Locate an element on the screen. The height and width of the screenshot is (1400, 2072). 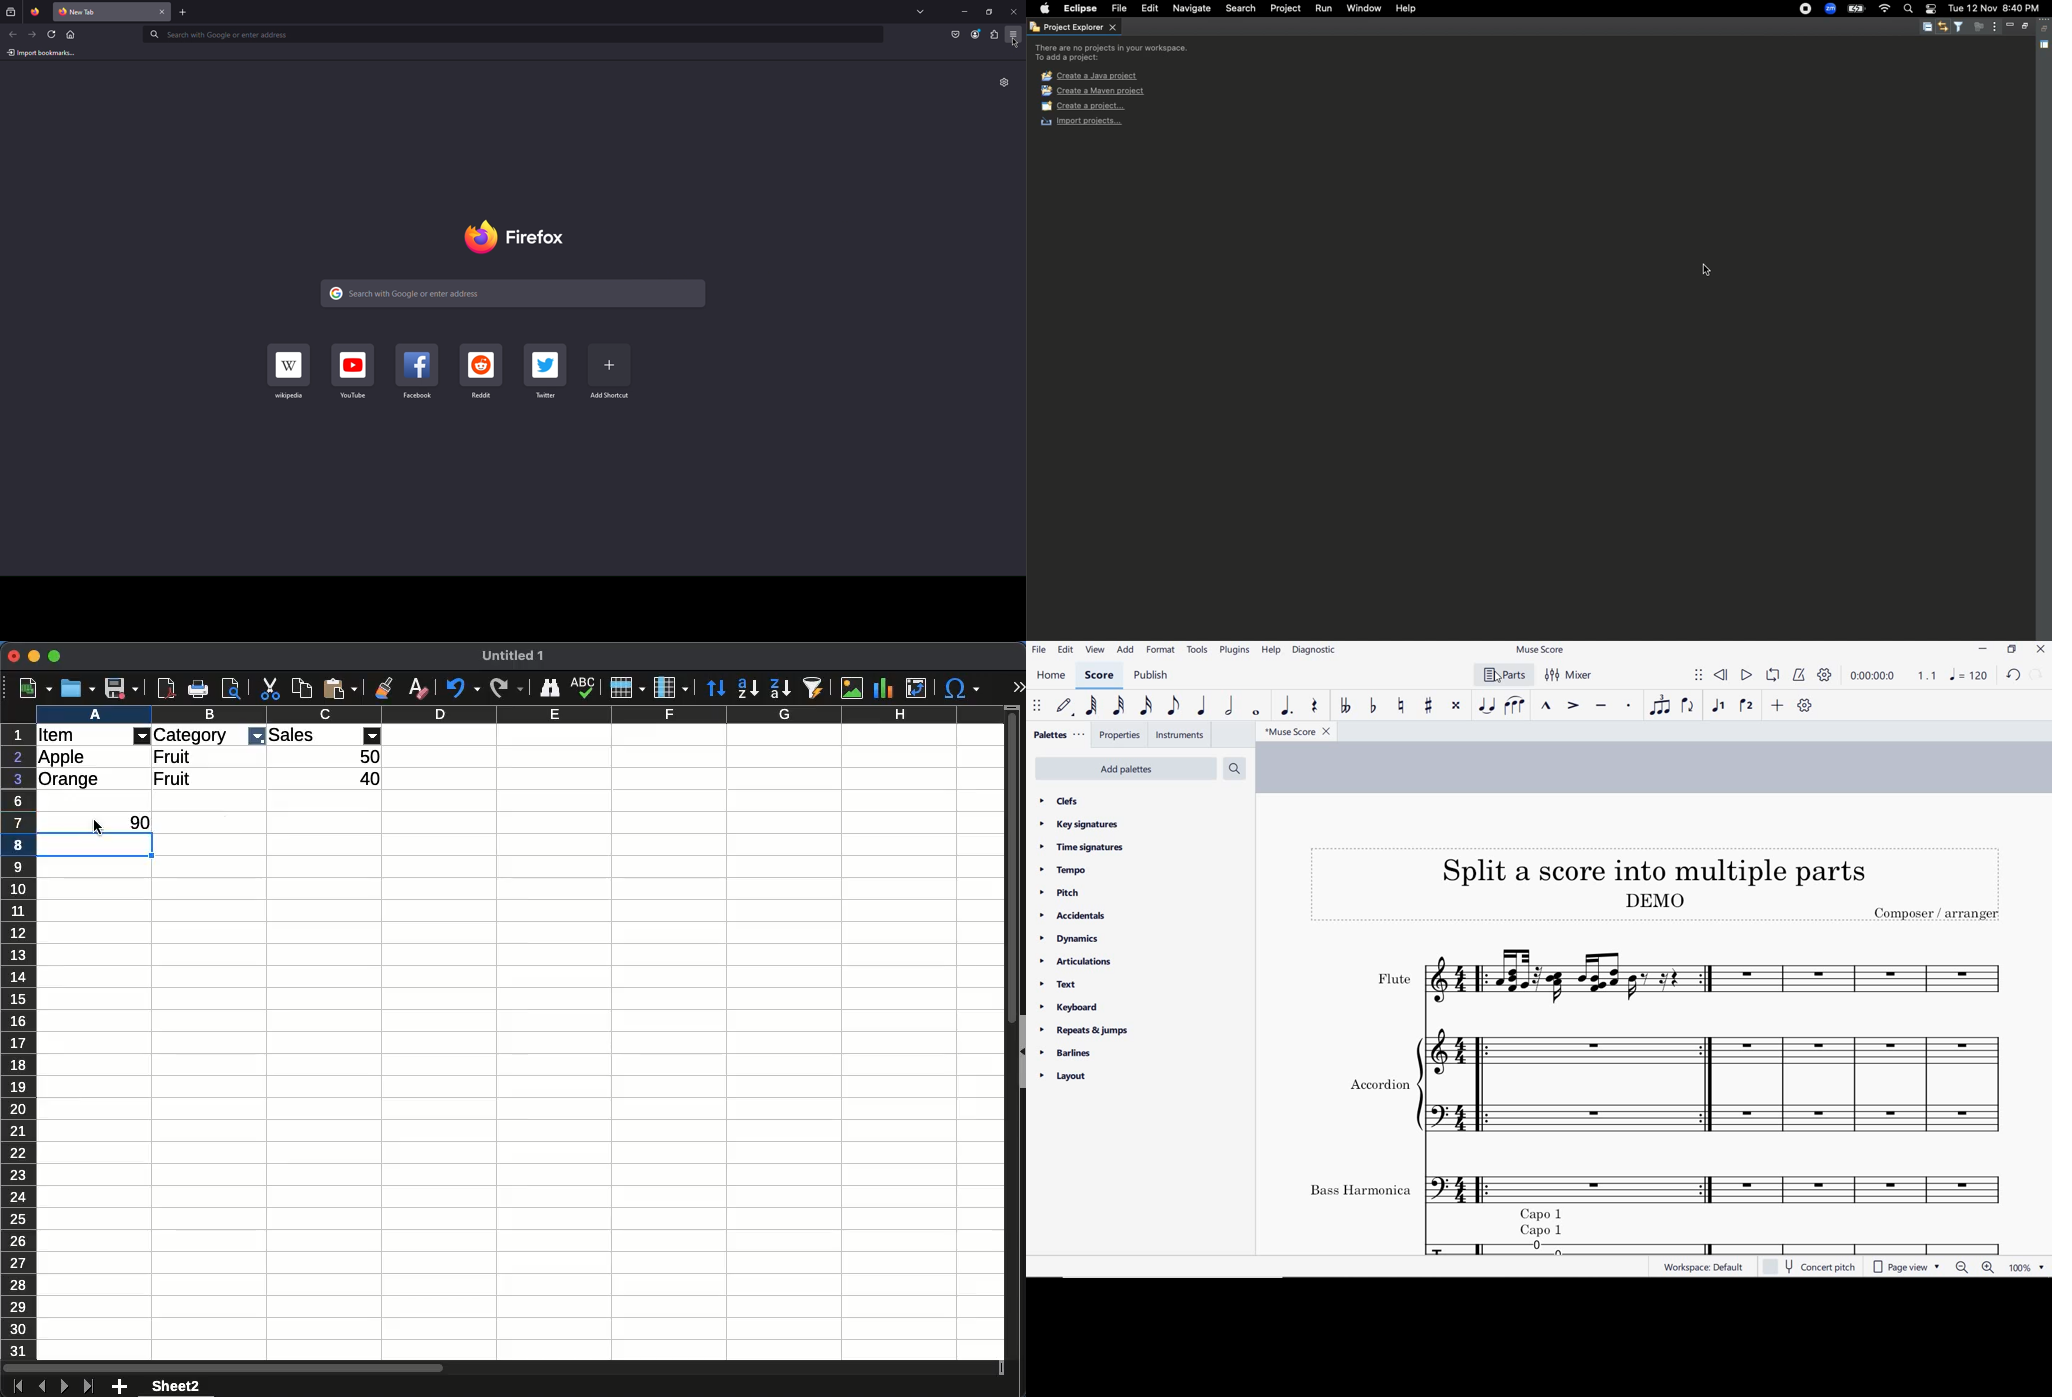
Firefox name and logo is located at coordinates (514, 237).